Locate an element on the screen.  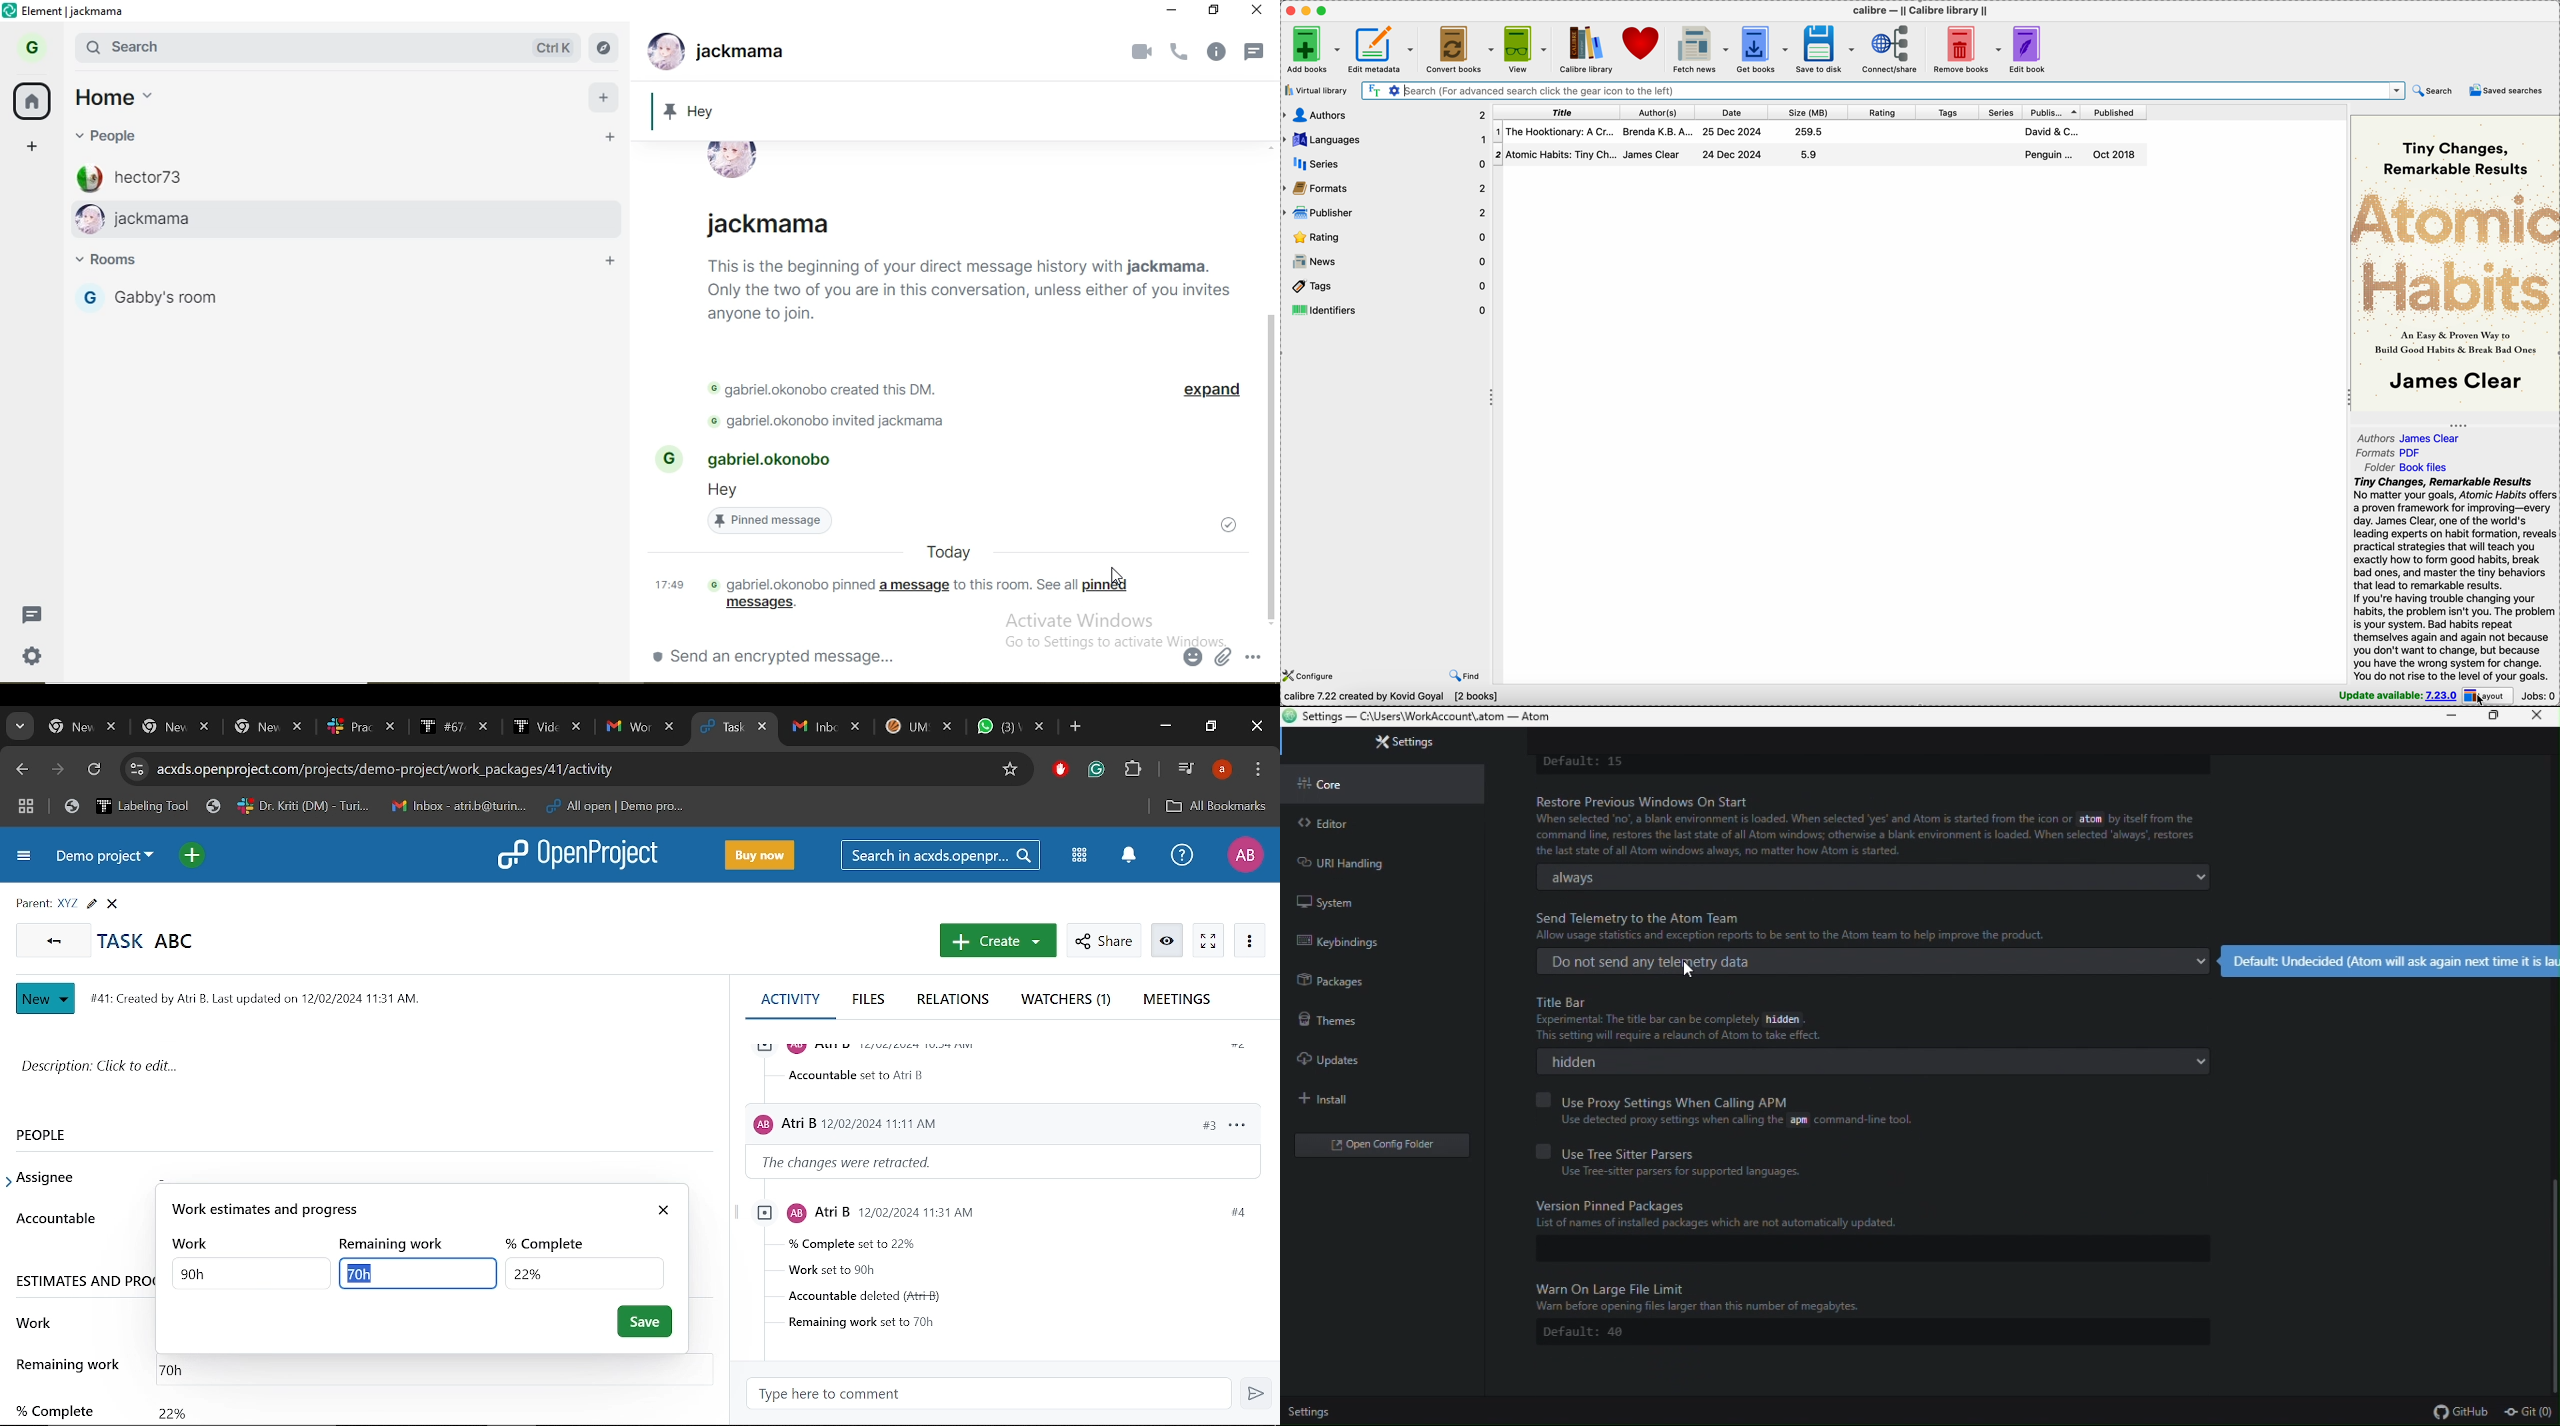
close is located at coordinates (2541, 716).